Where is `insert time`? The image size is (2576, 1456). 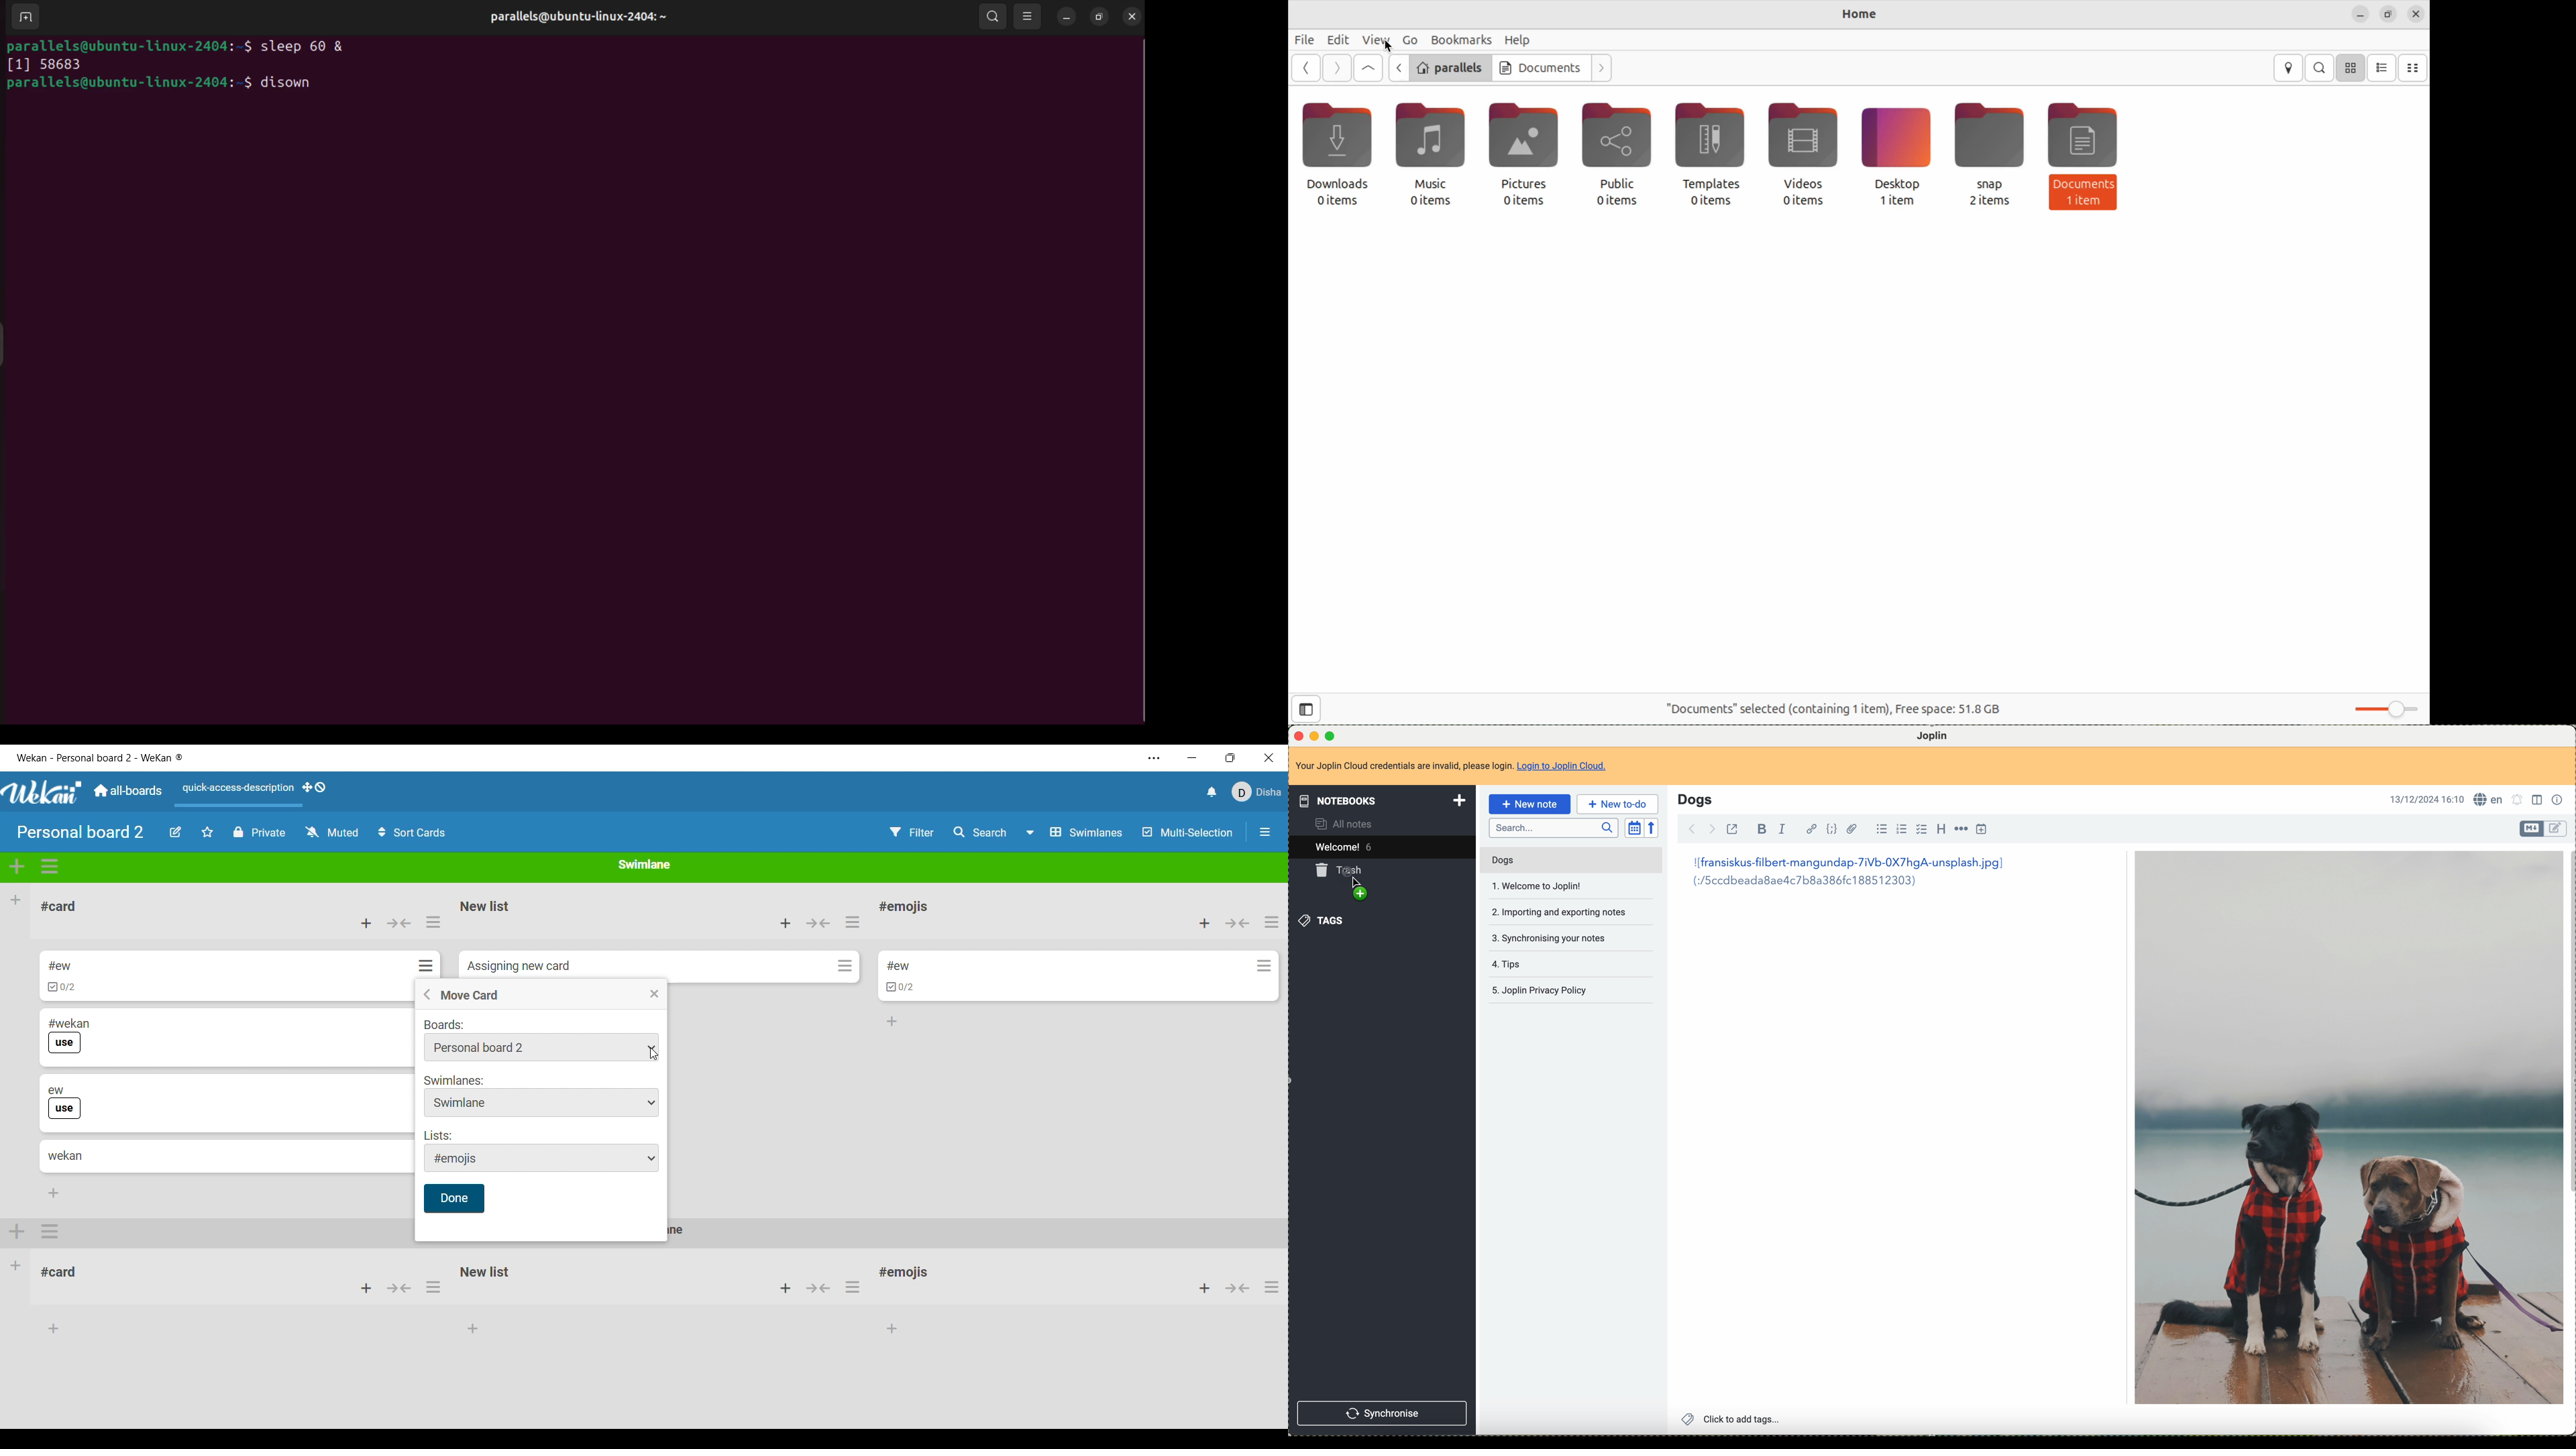
insert time is located at coordinates (1982, 829).